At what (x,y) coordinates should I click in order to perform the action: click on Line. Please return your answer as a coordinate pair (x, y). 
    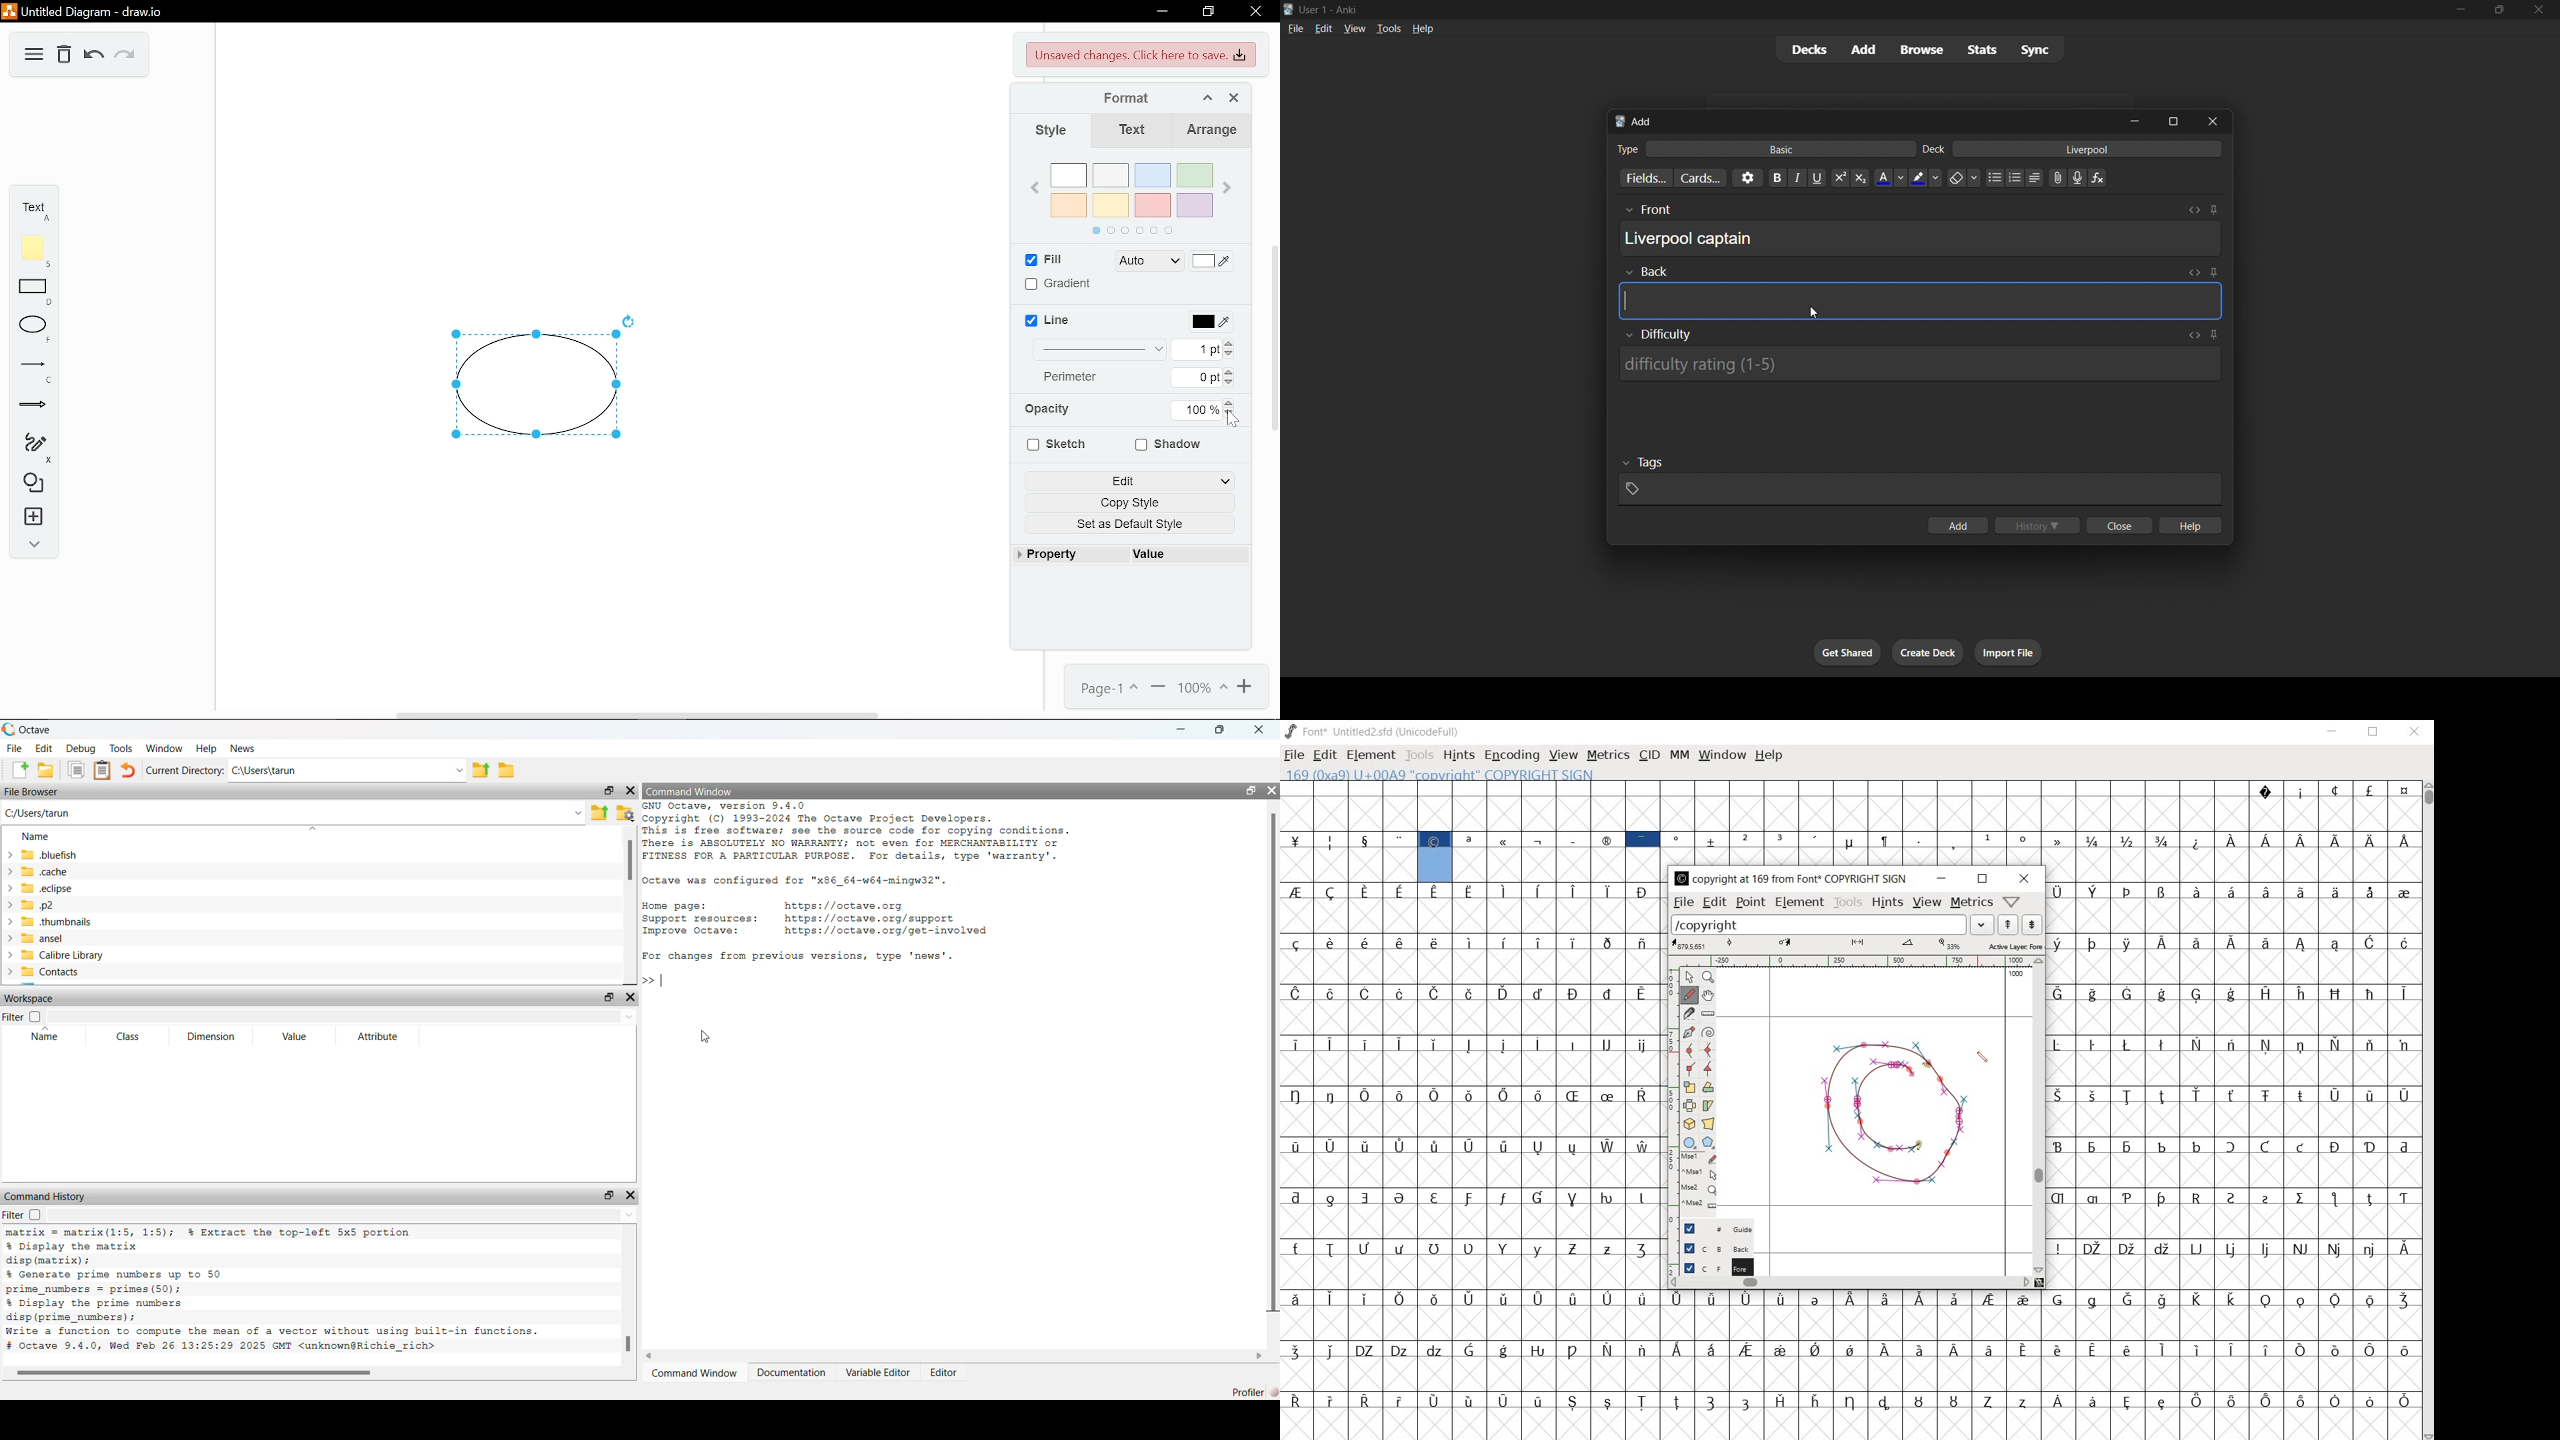
    Looking at the image, I should click on (31, 365).